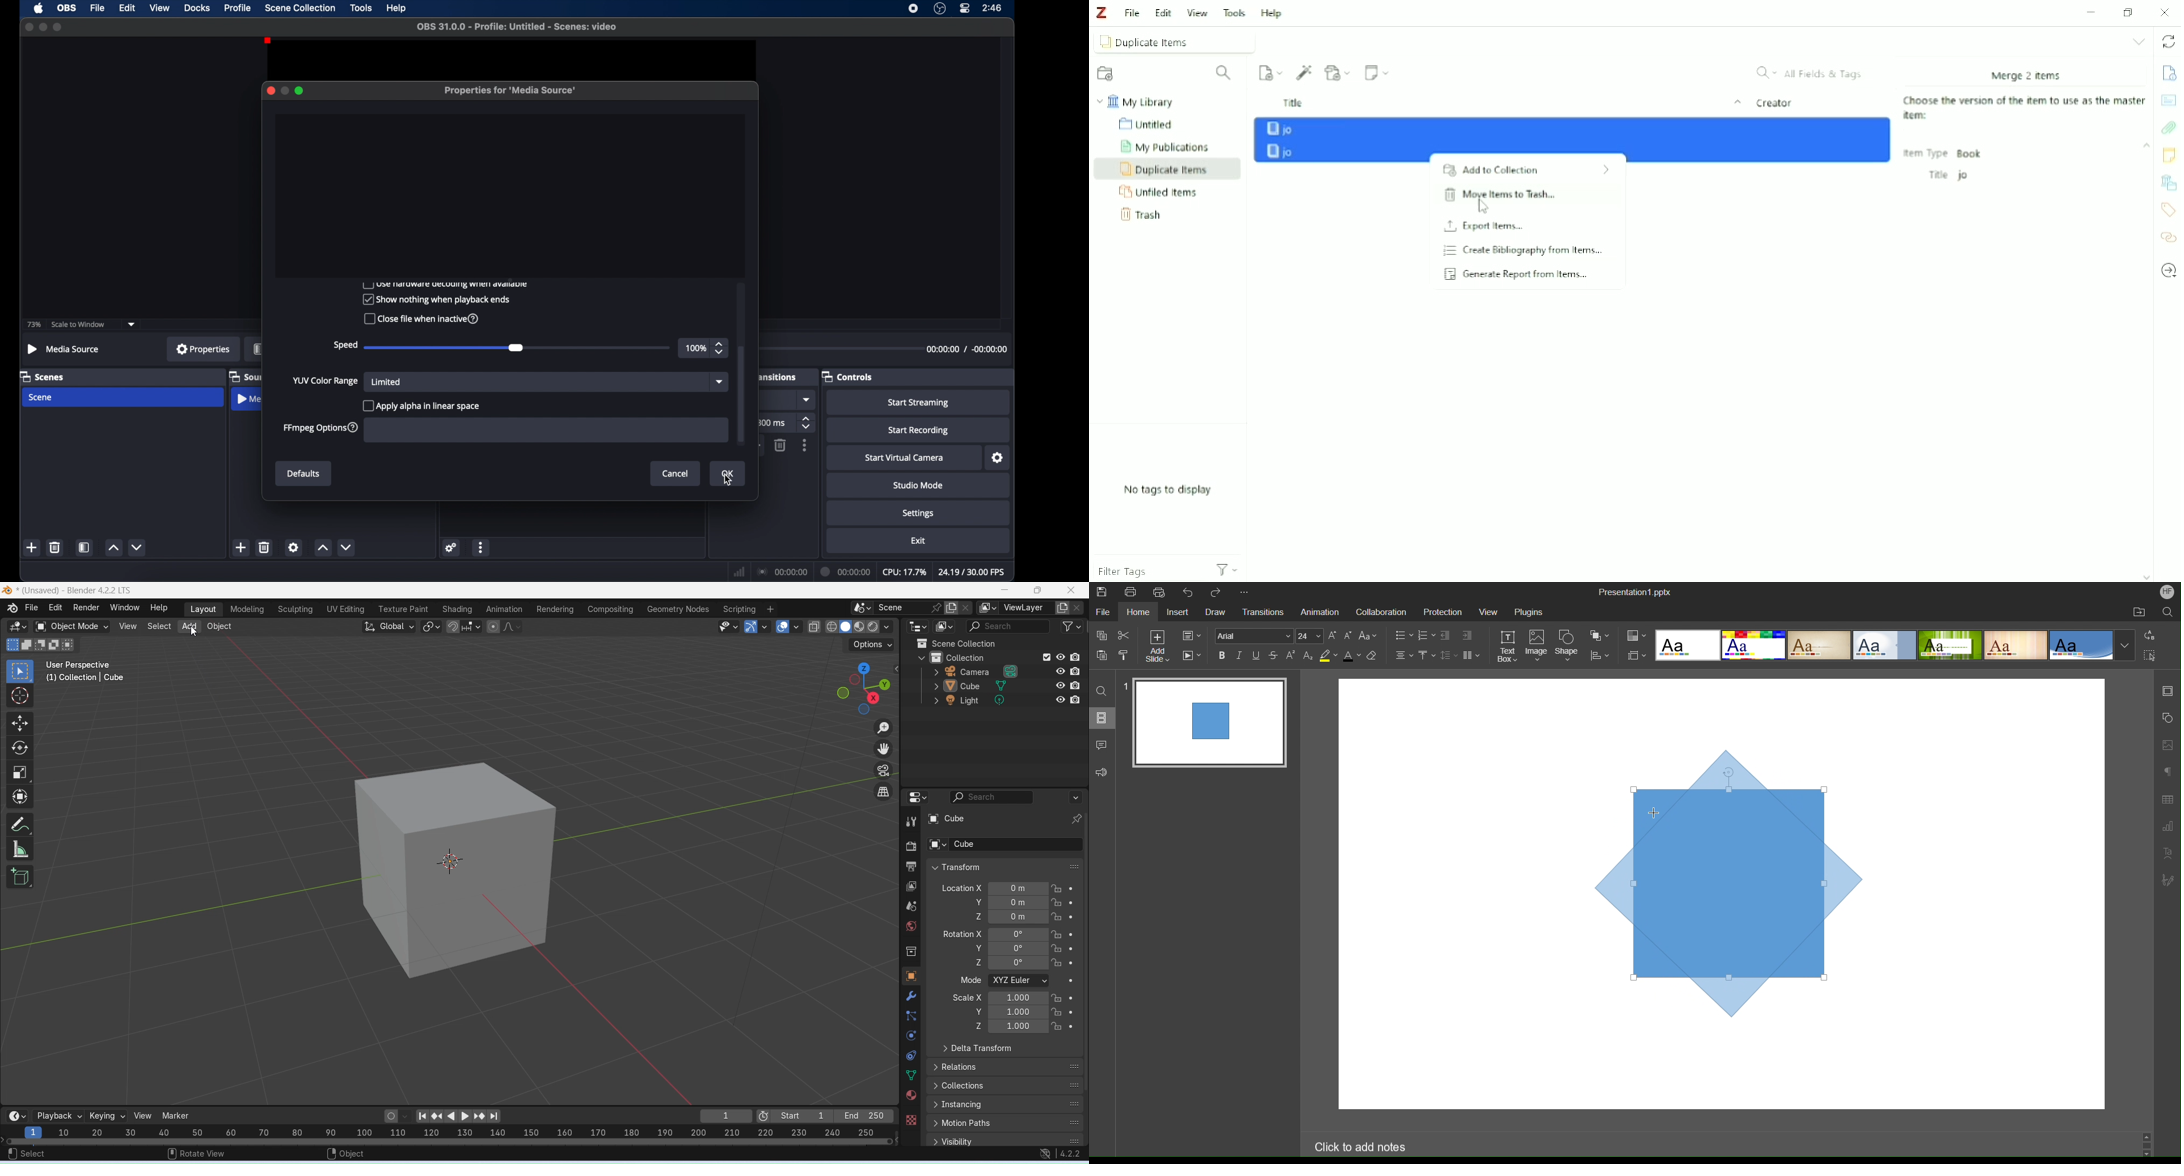  What do you see at coordinates (1538, 646) in the screenshot?
I see `Image` at bounding box center [1538, 646].